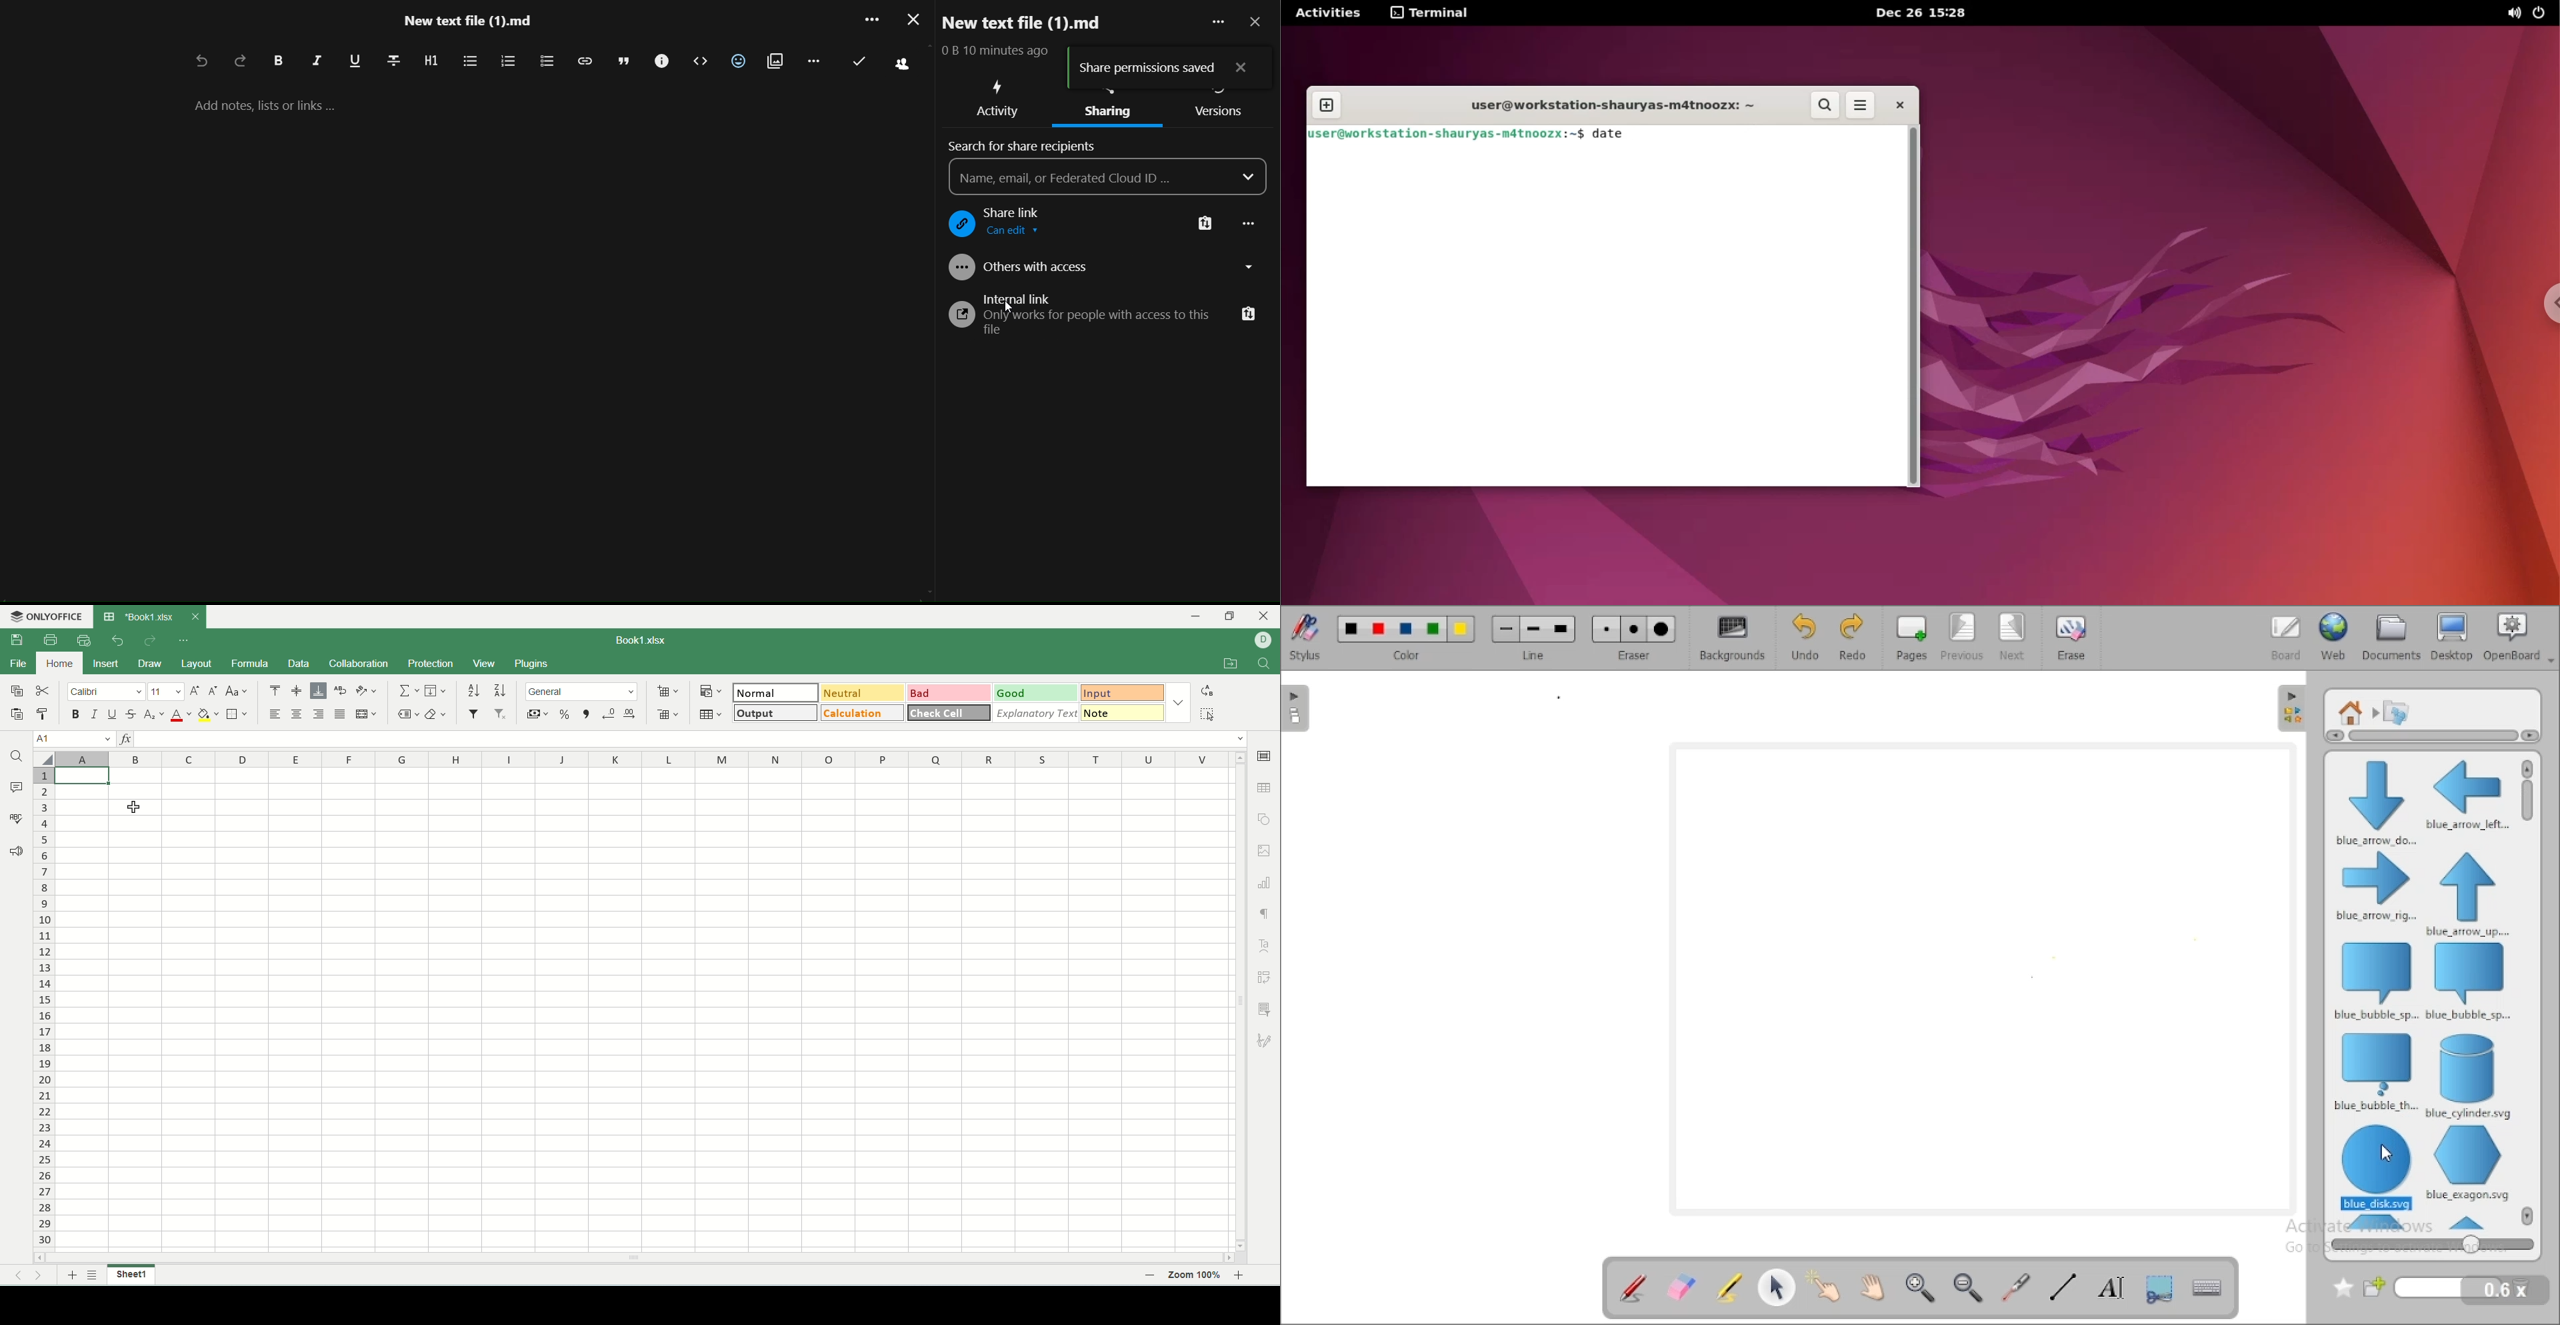 This screenshot has width=2576, height=1344. Describe the element at coordinates (195, 617) in the screenshot. I see `close` at that location.